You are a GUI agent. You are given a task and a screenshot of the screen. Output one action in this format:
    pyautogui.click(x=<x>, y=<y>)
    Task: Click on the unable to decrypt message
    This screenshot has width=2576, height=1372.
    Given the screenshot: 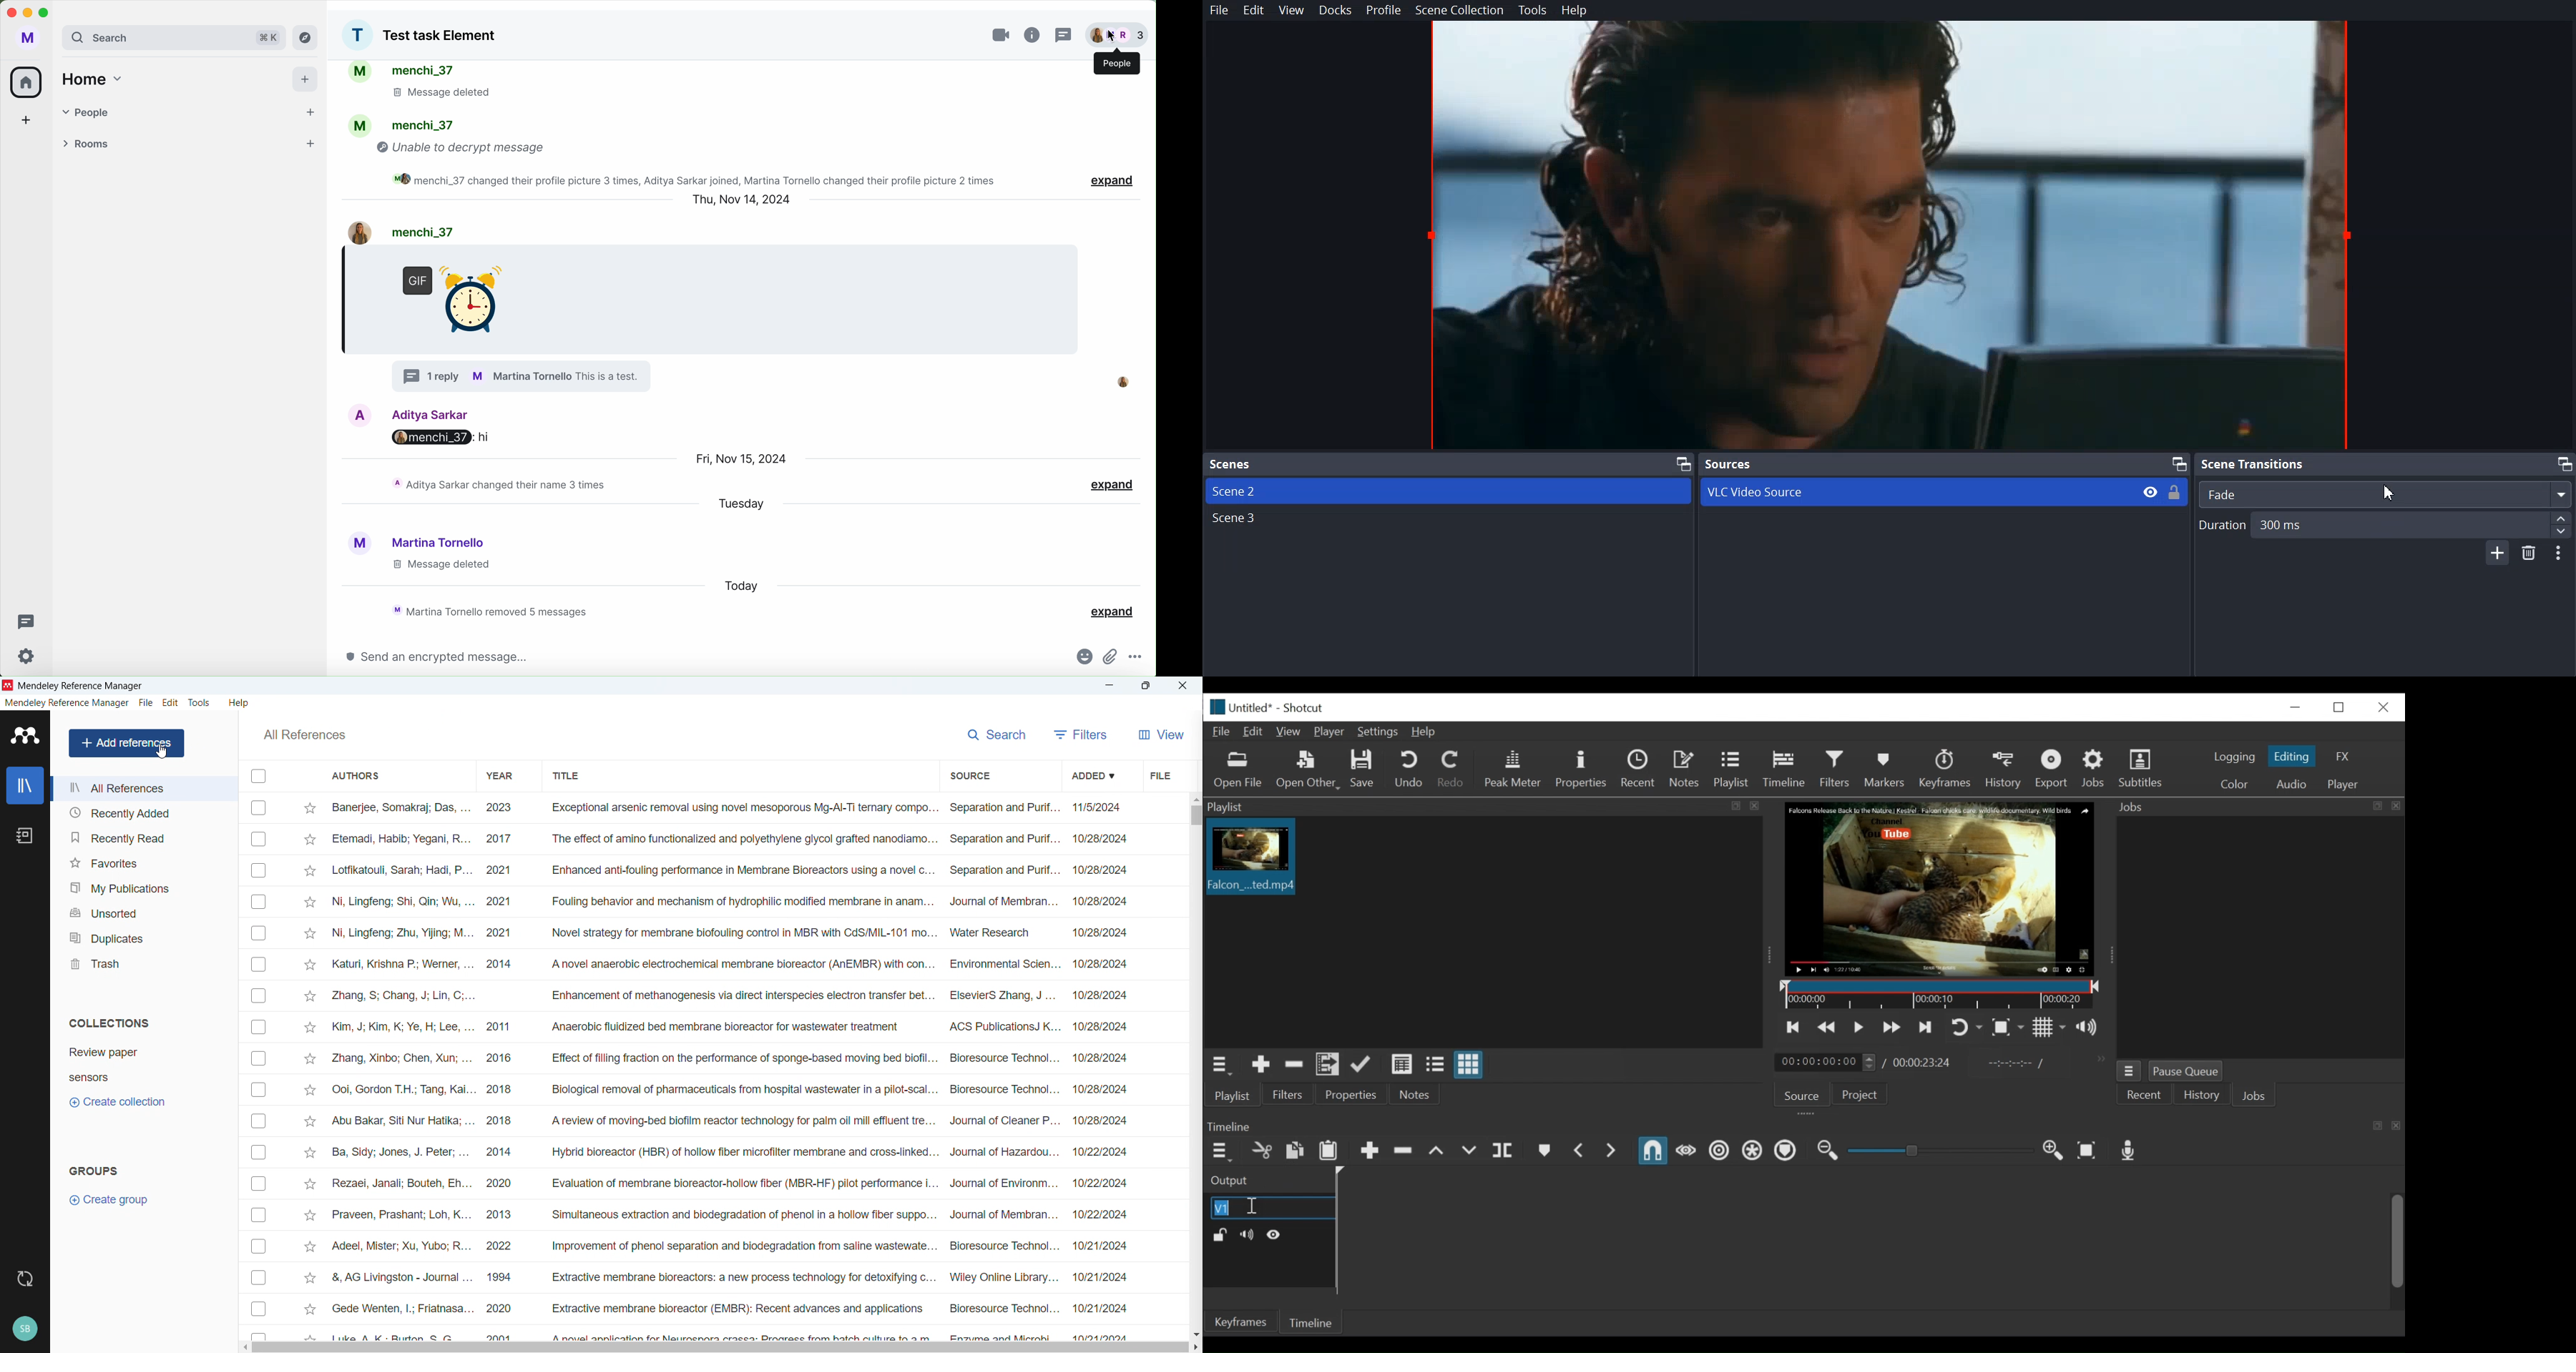 What is the action you would take?
    pyautogui.click(x=465, y=149)
    